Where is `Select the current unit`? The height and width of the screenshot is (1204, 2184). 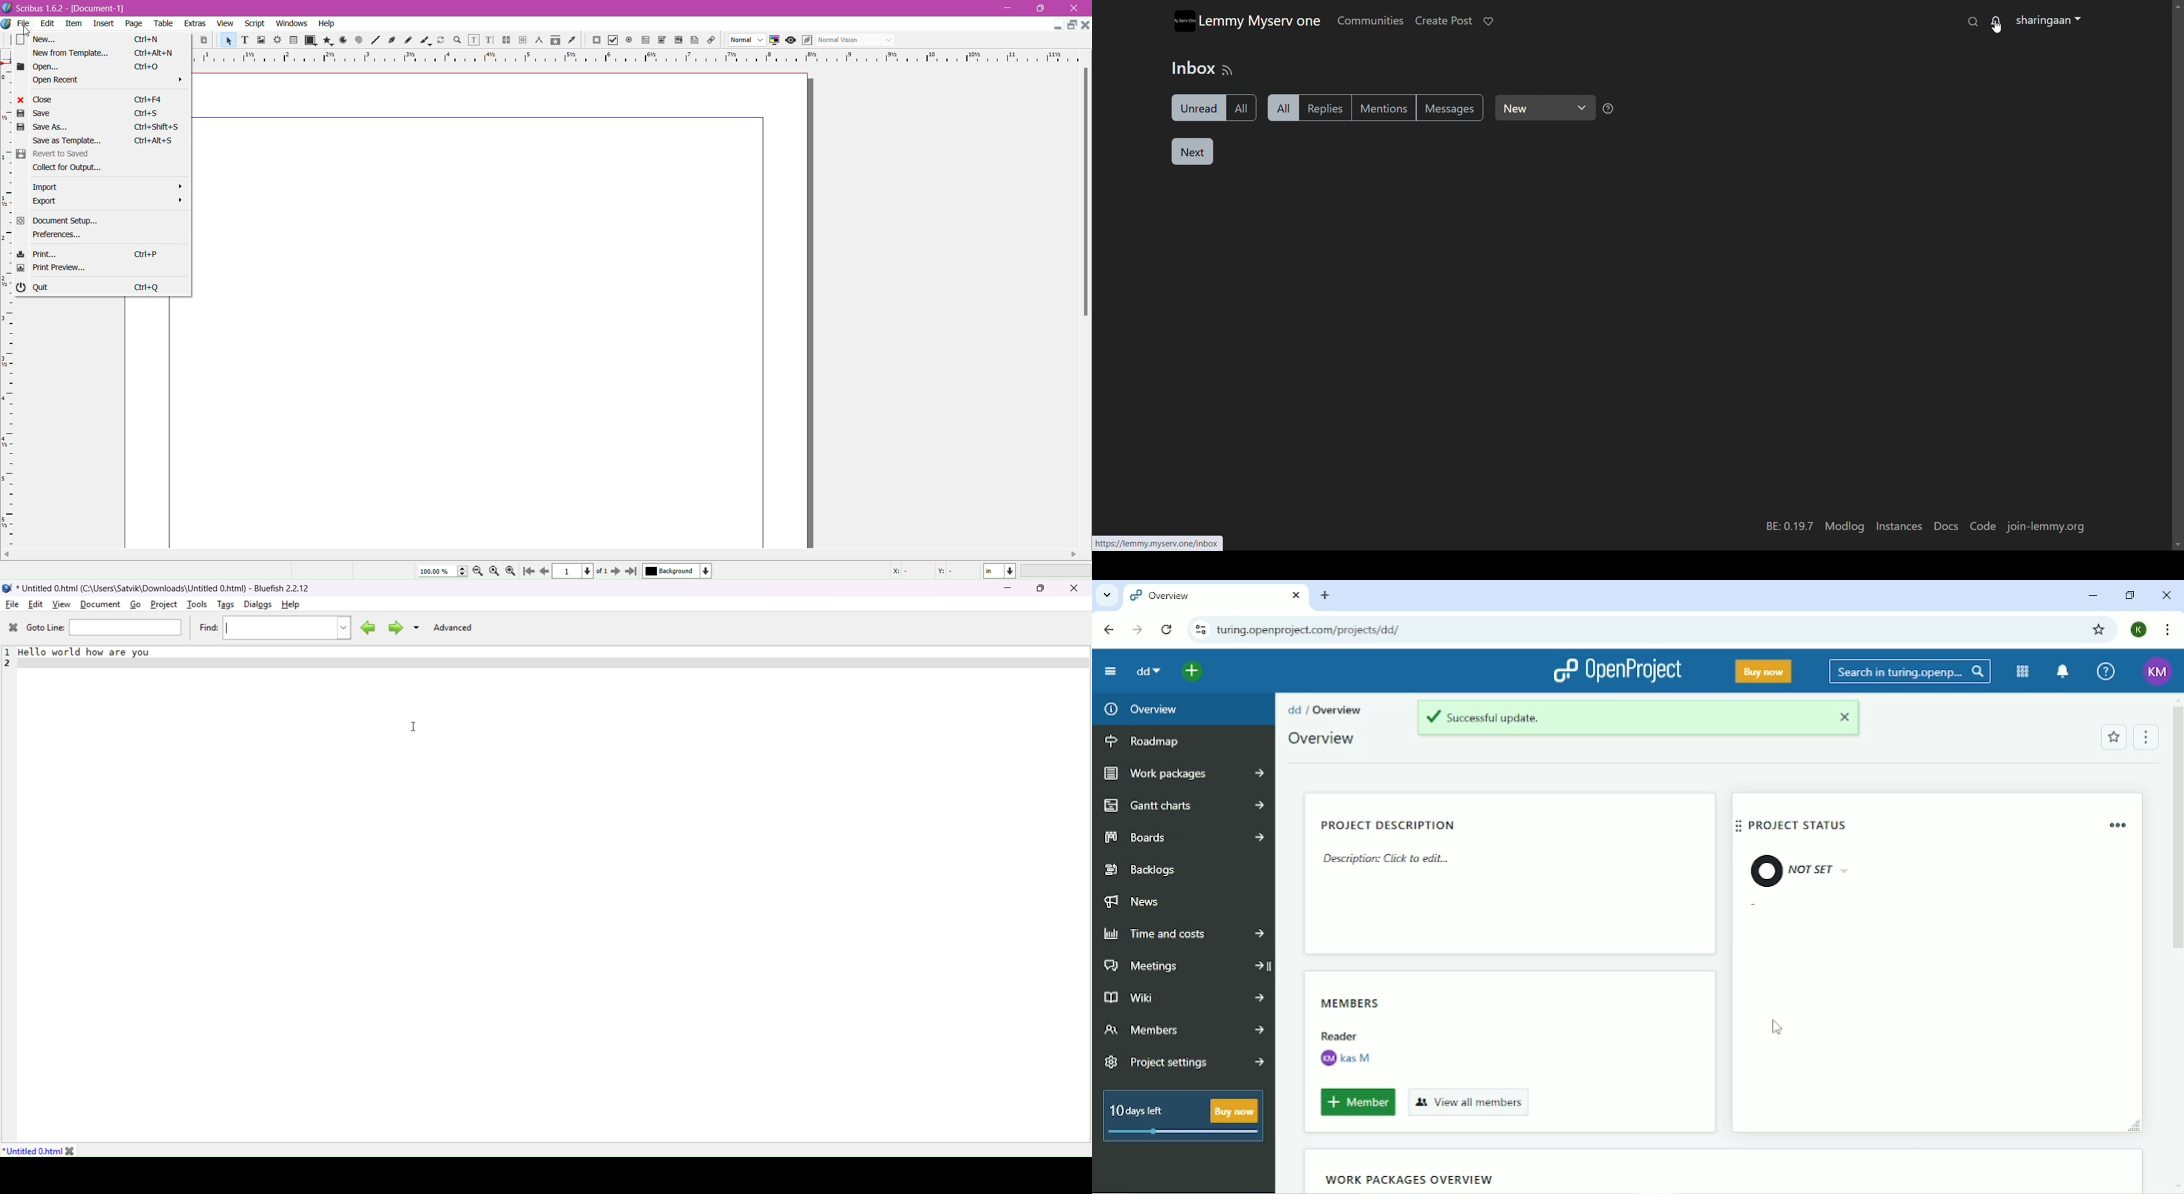
Select the current unit is located at coordinates (999, 571).